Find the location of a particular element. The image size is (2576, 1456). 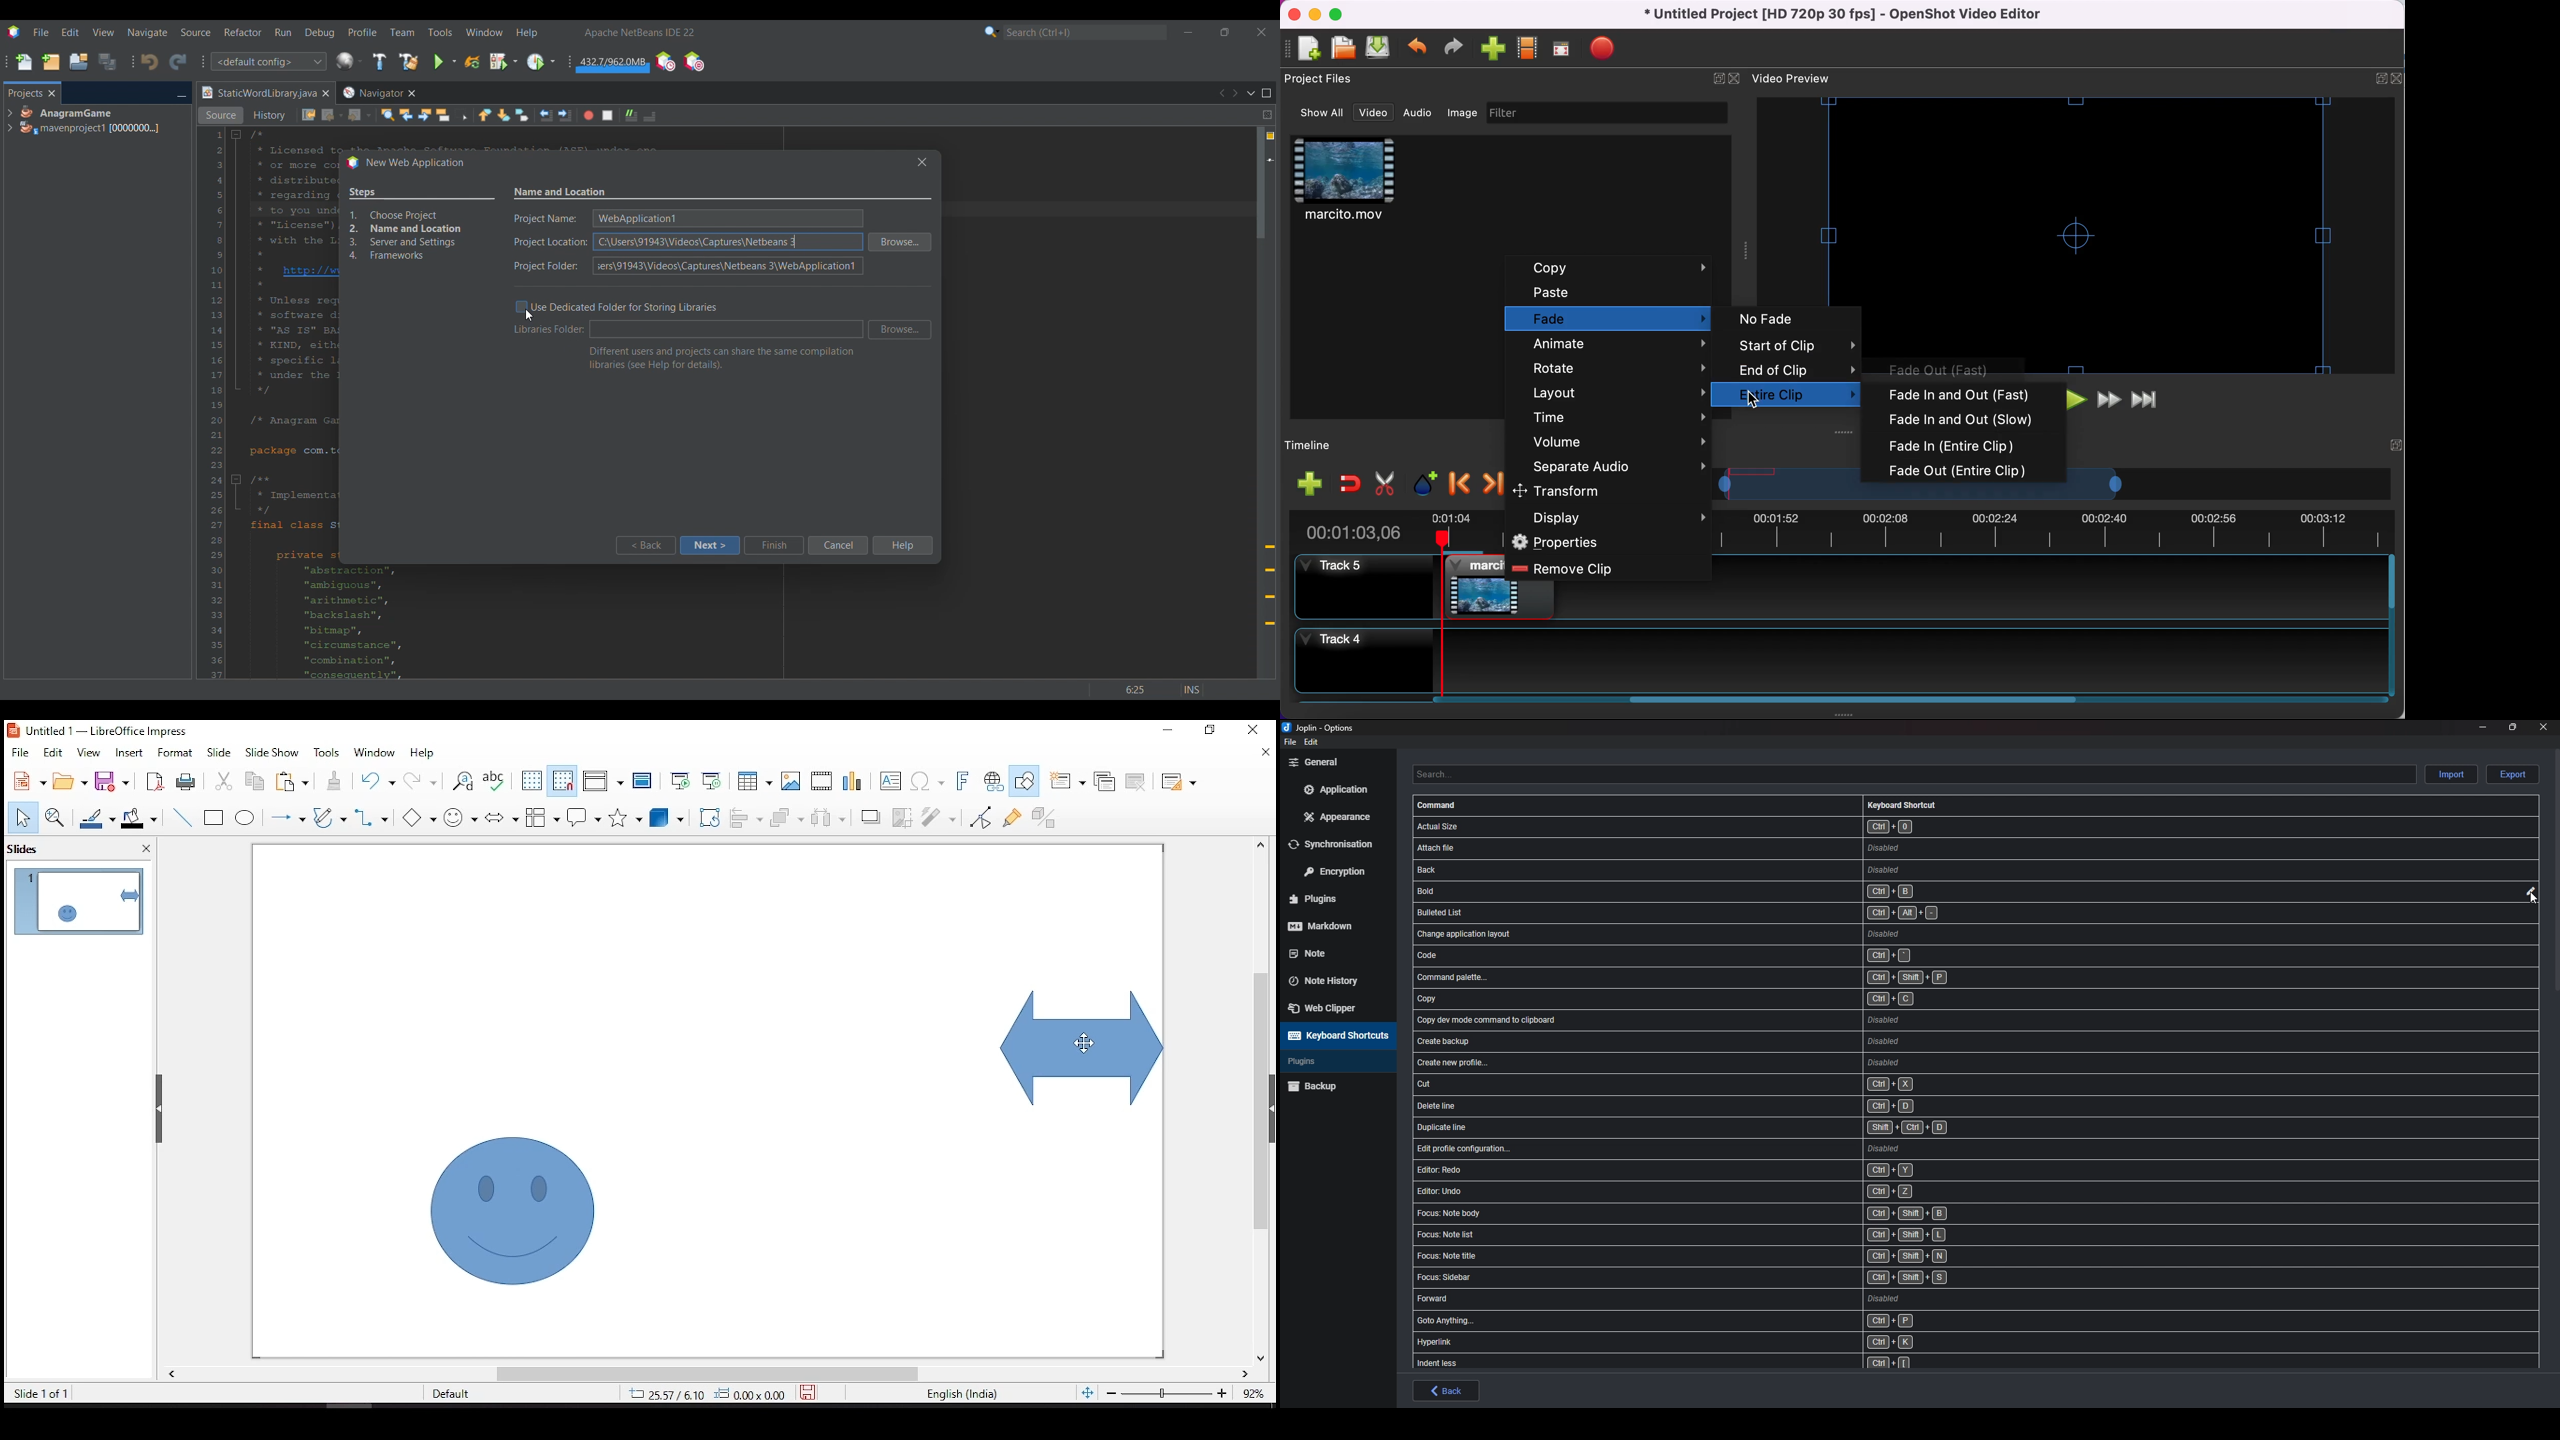

Application is located at coordinates (1335, 789).